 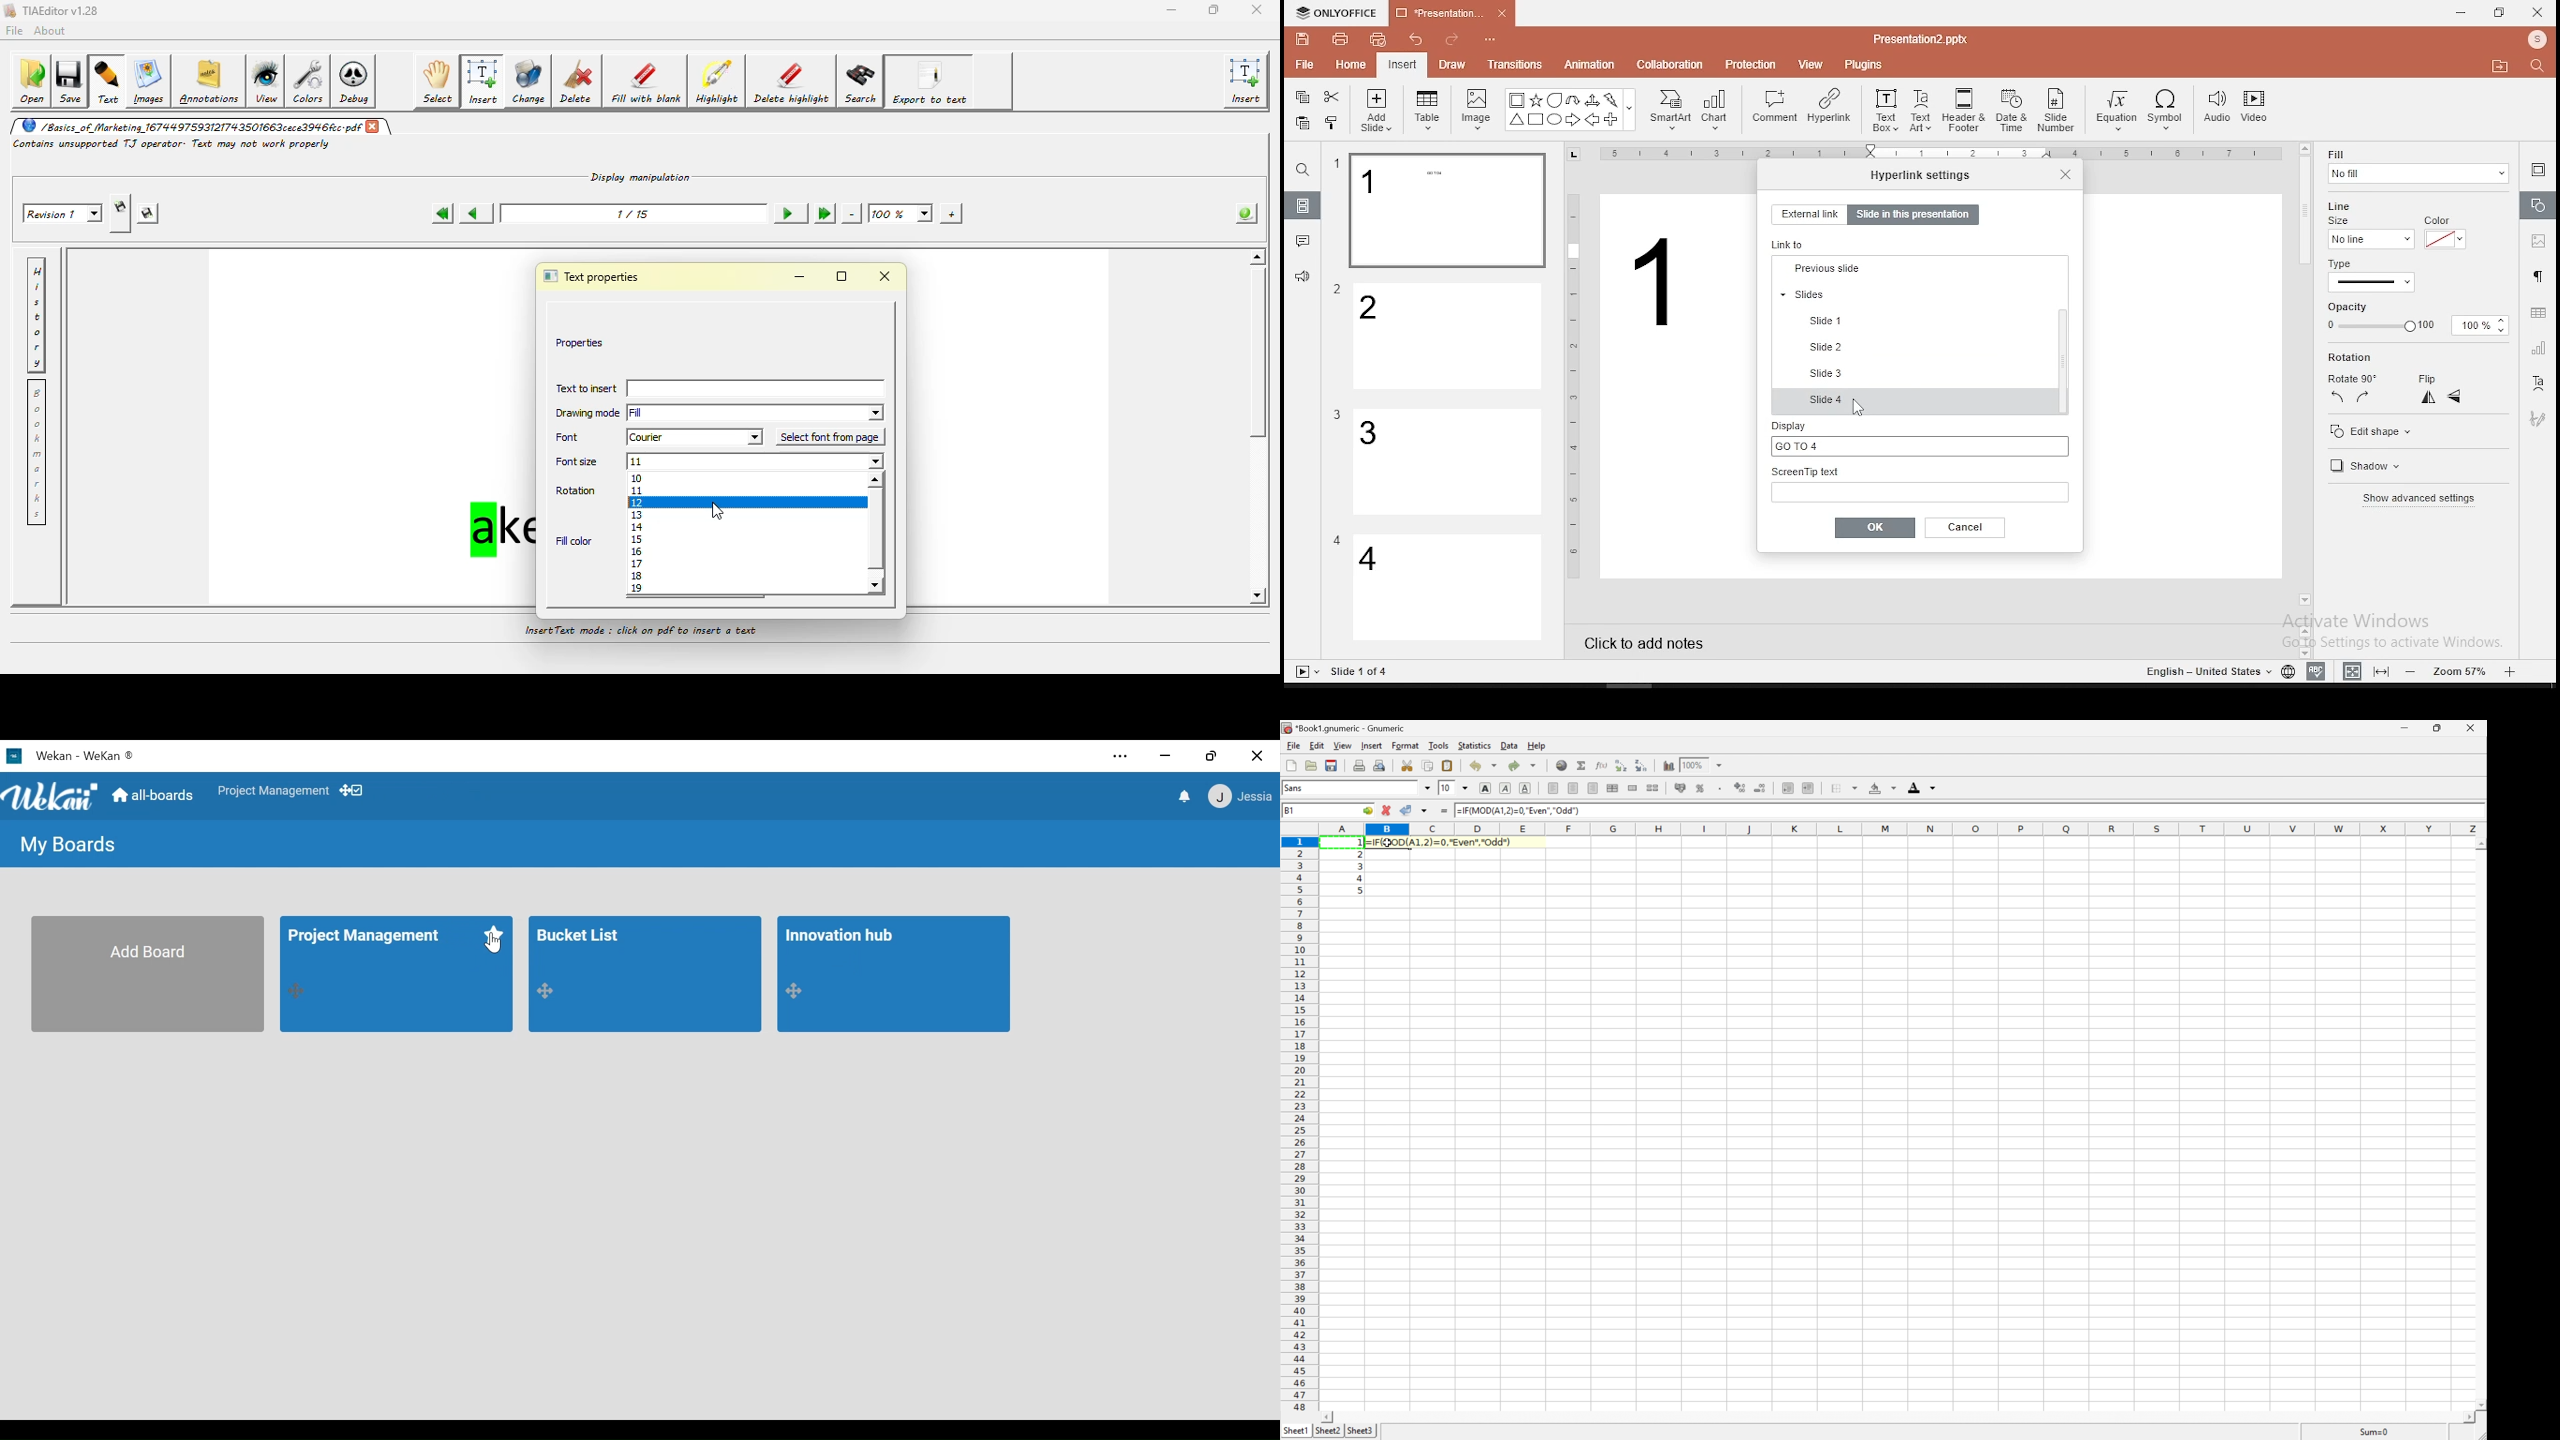 What do you see at coordinates (2217, 108) in the screenshot?
I see `audio` at bounding box center [2217, 108].